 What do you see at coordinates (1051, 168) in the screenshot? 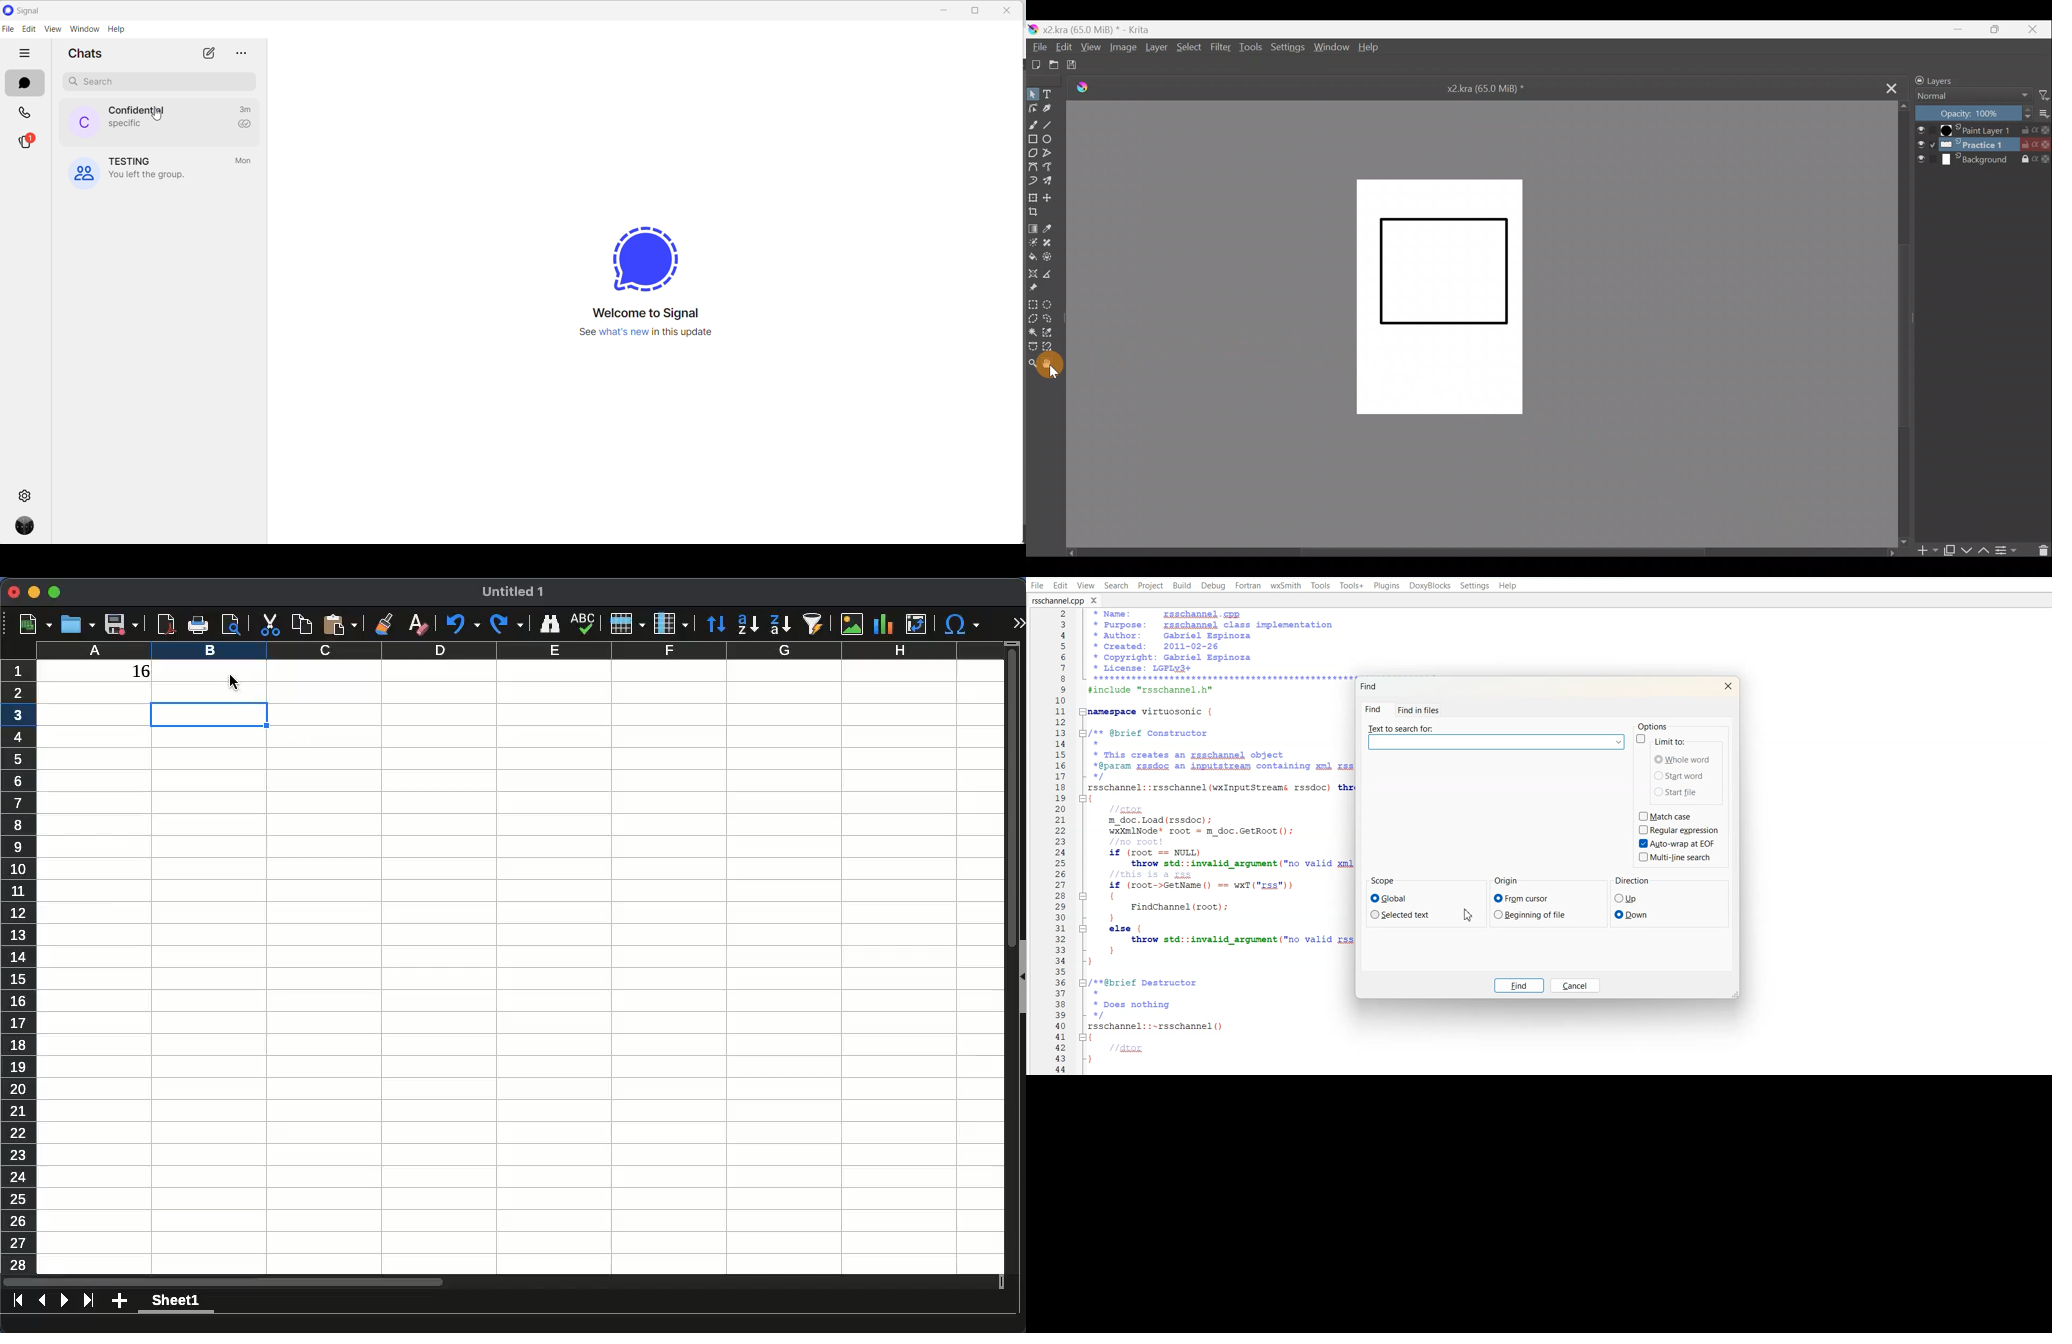
I see `Freehand path tool` at bounding box center [1051, 168].